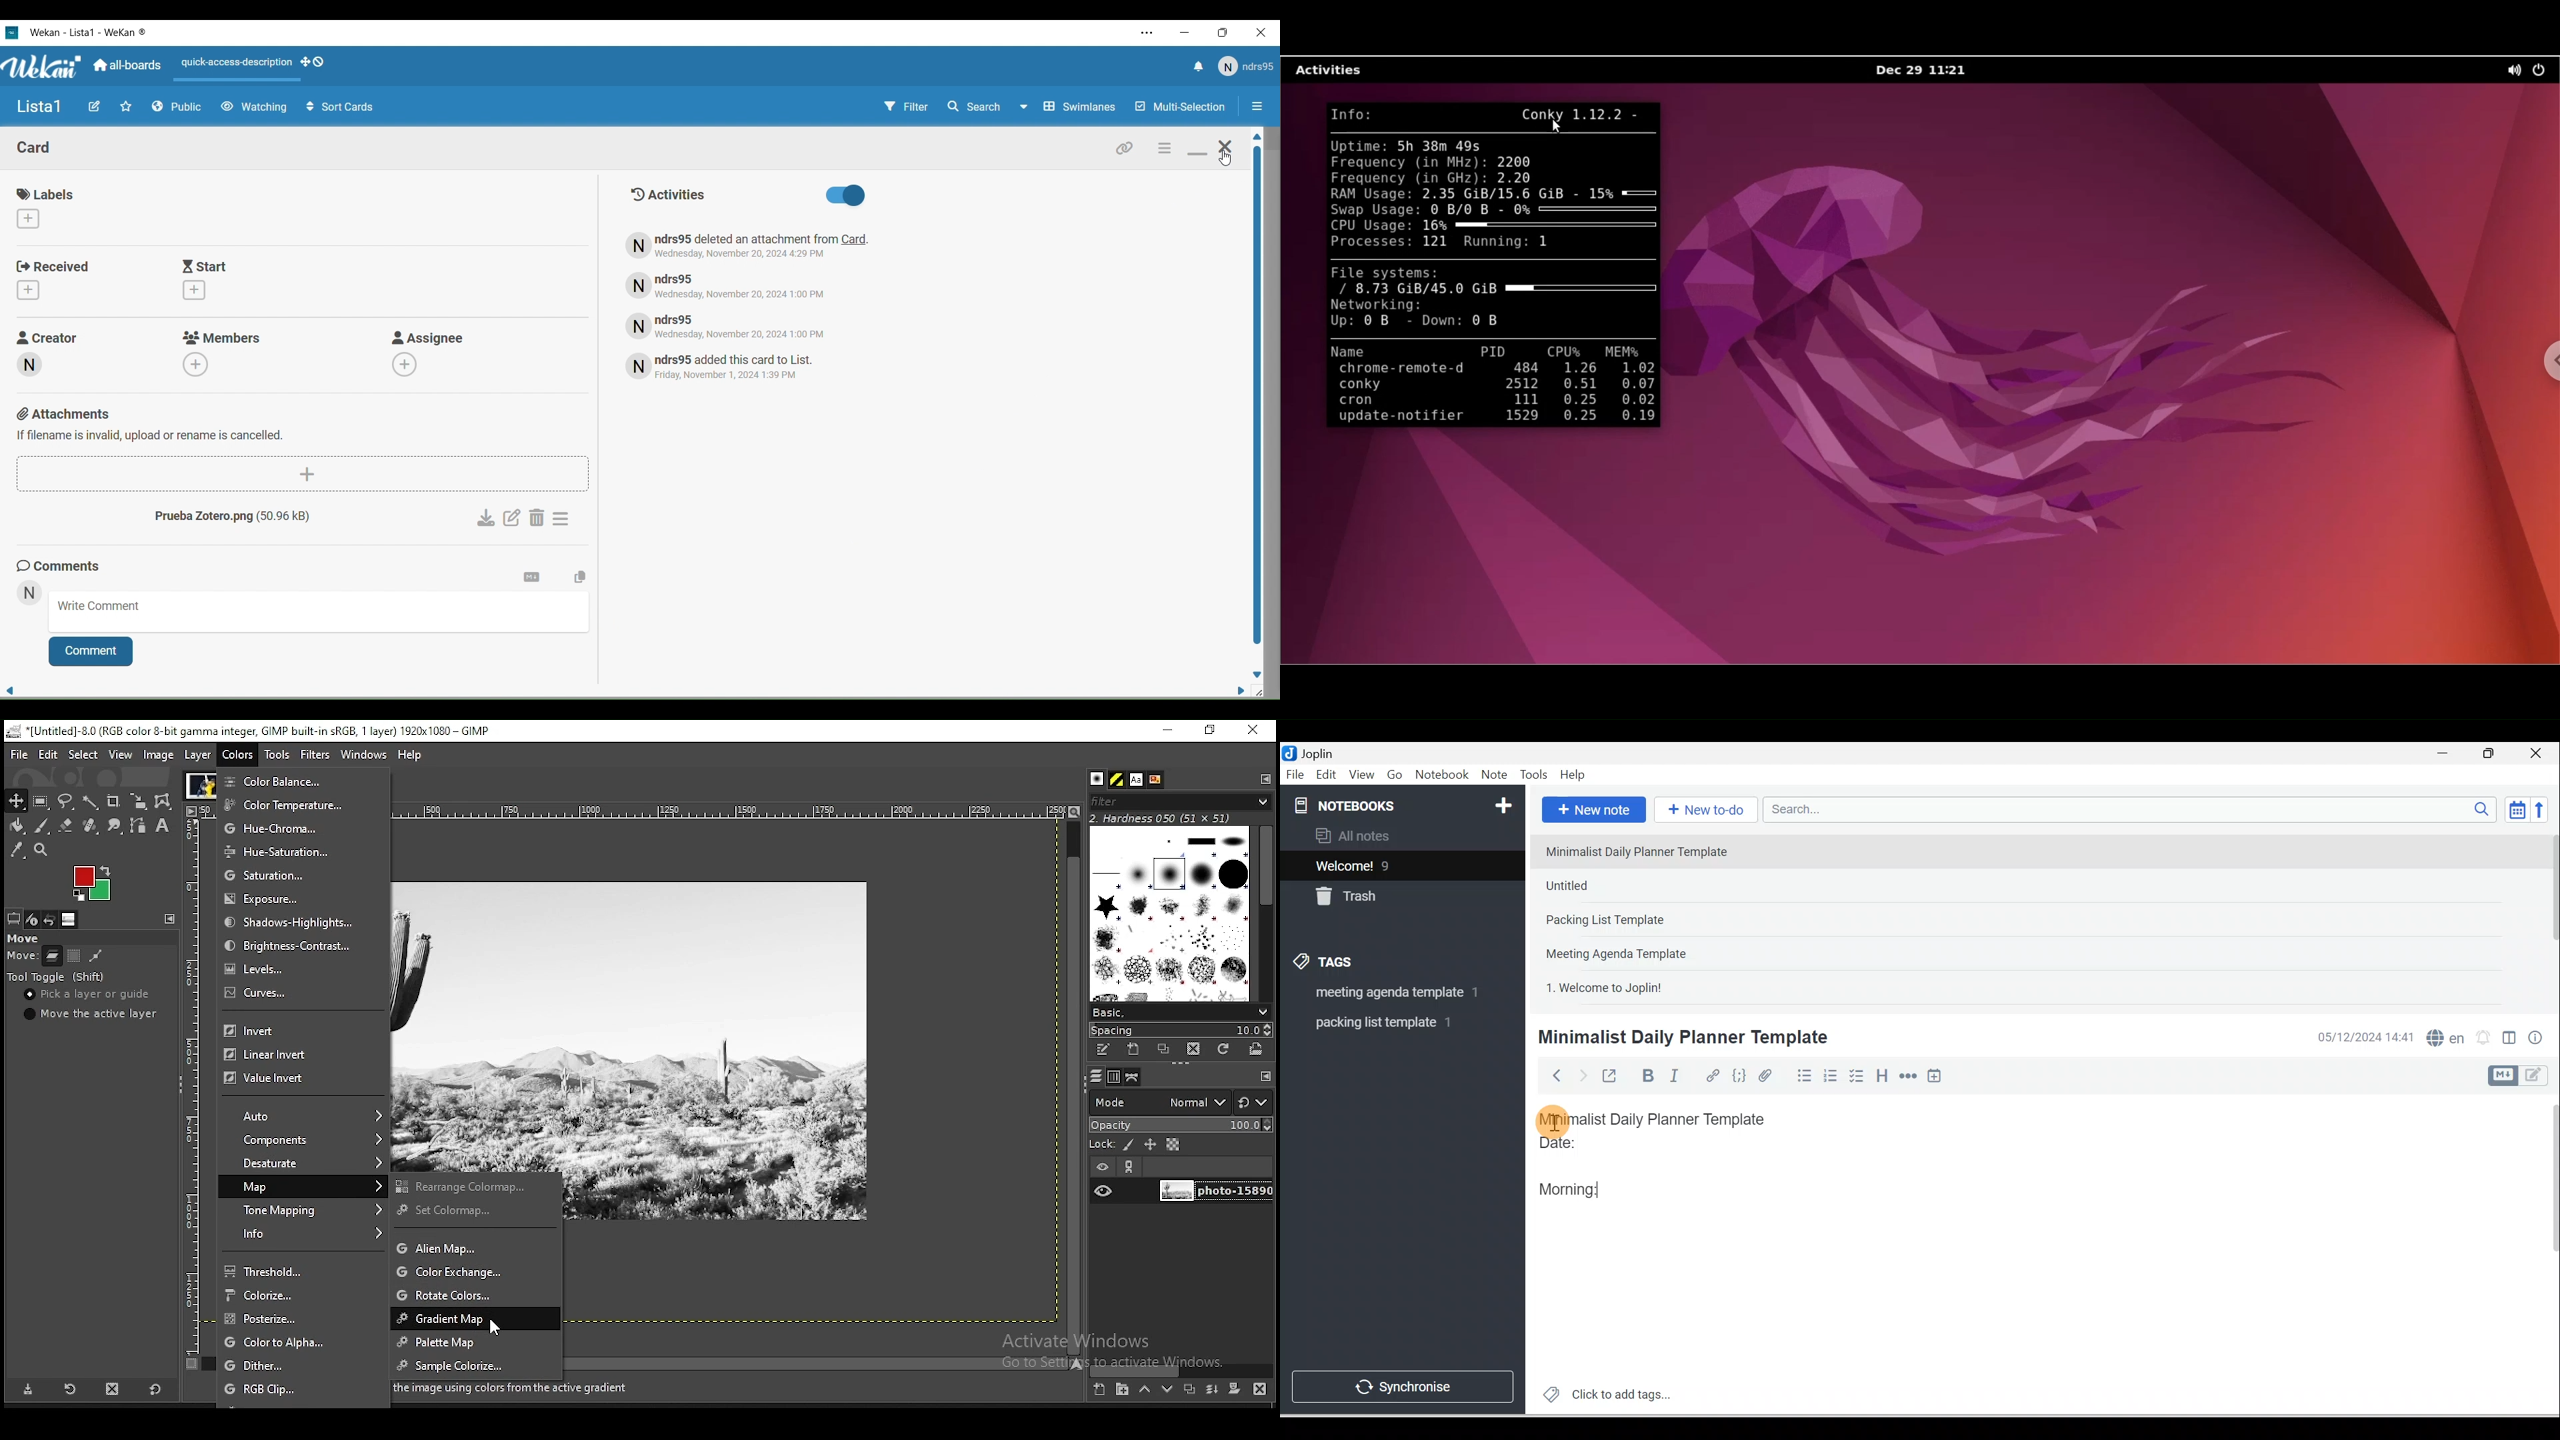 The width and height of the screenshot is (2576, 1456). I want to click on delete tool preset, so click(112, 1389).